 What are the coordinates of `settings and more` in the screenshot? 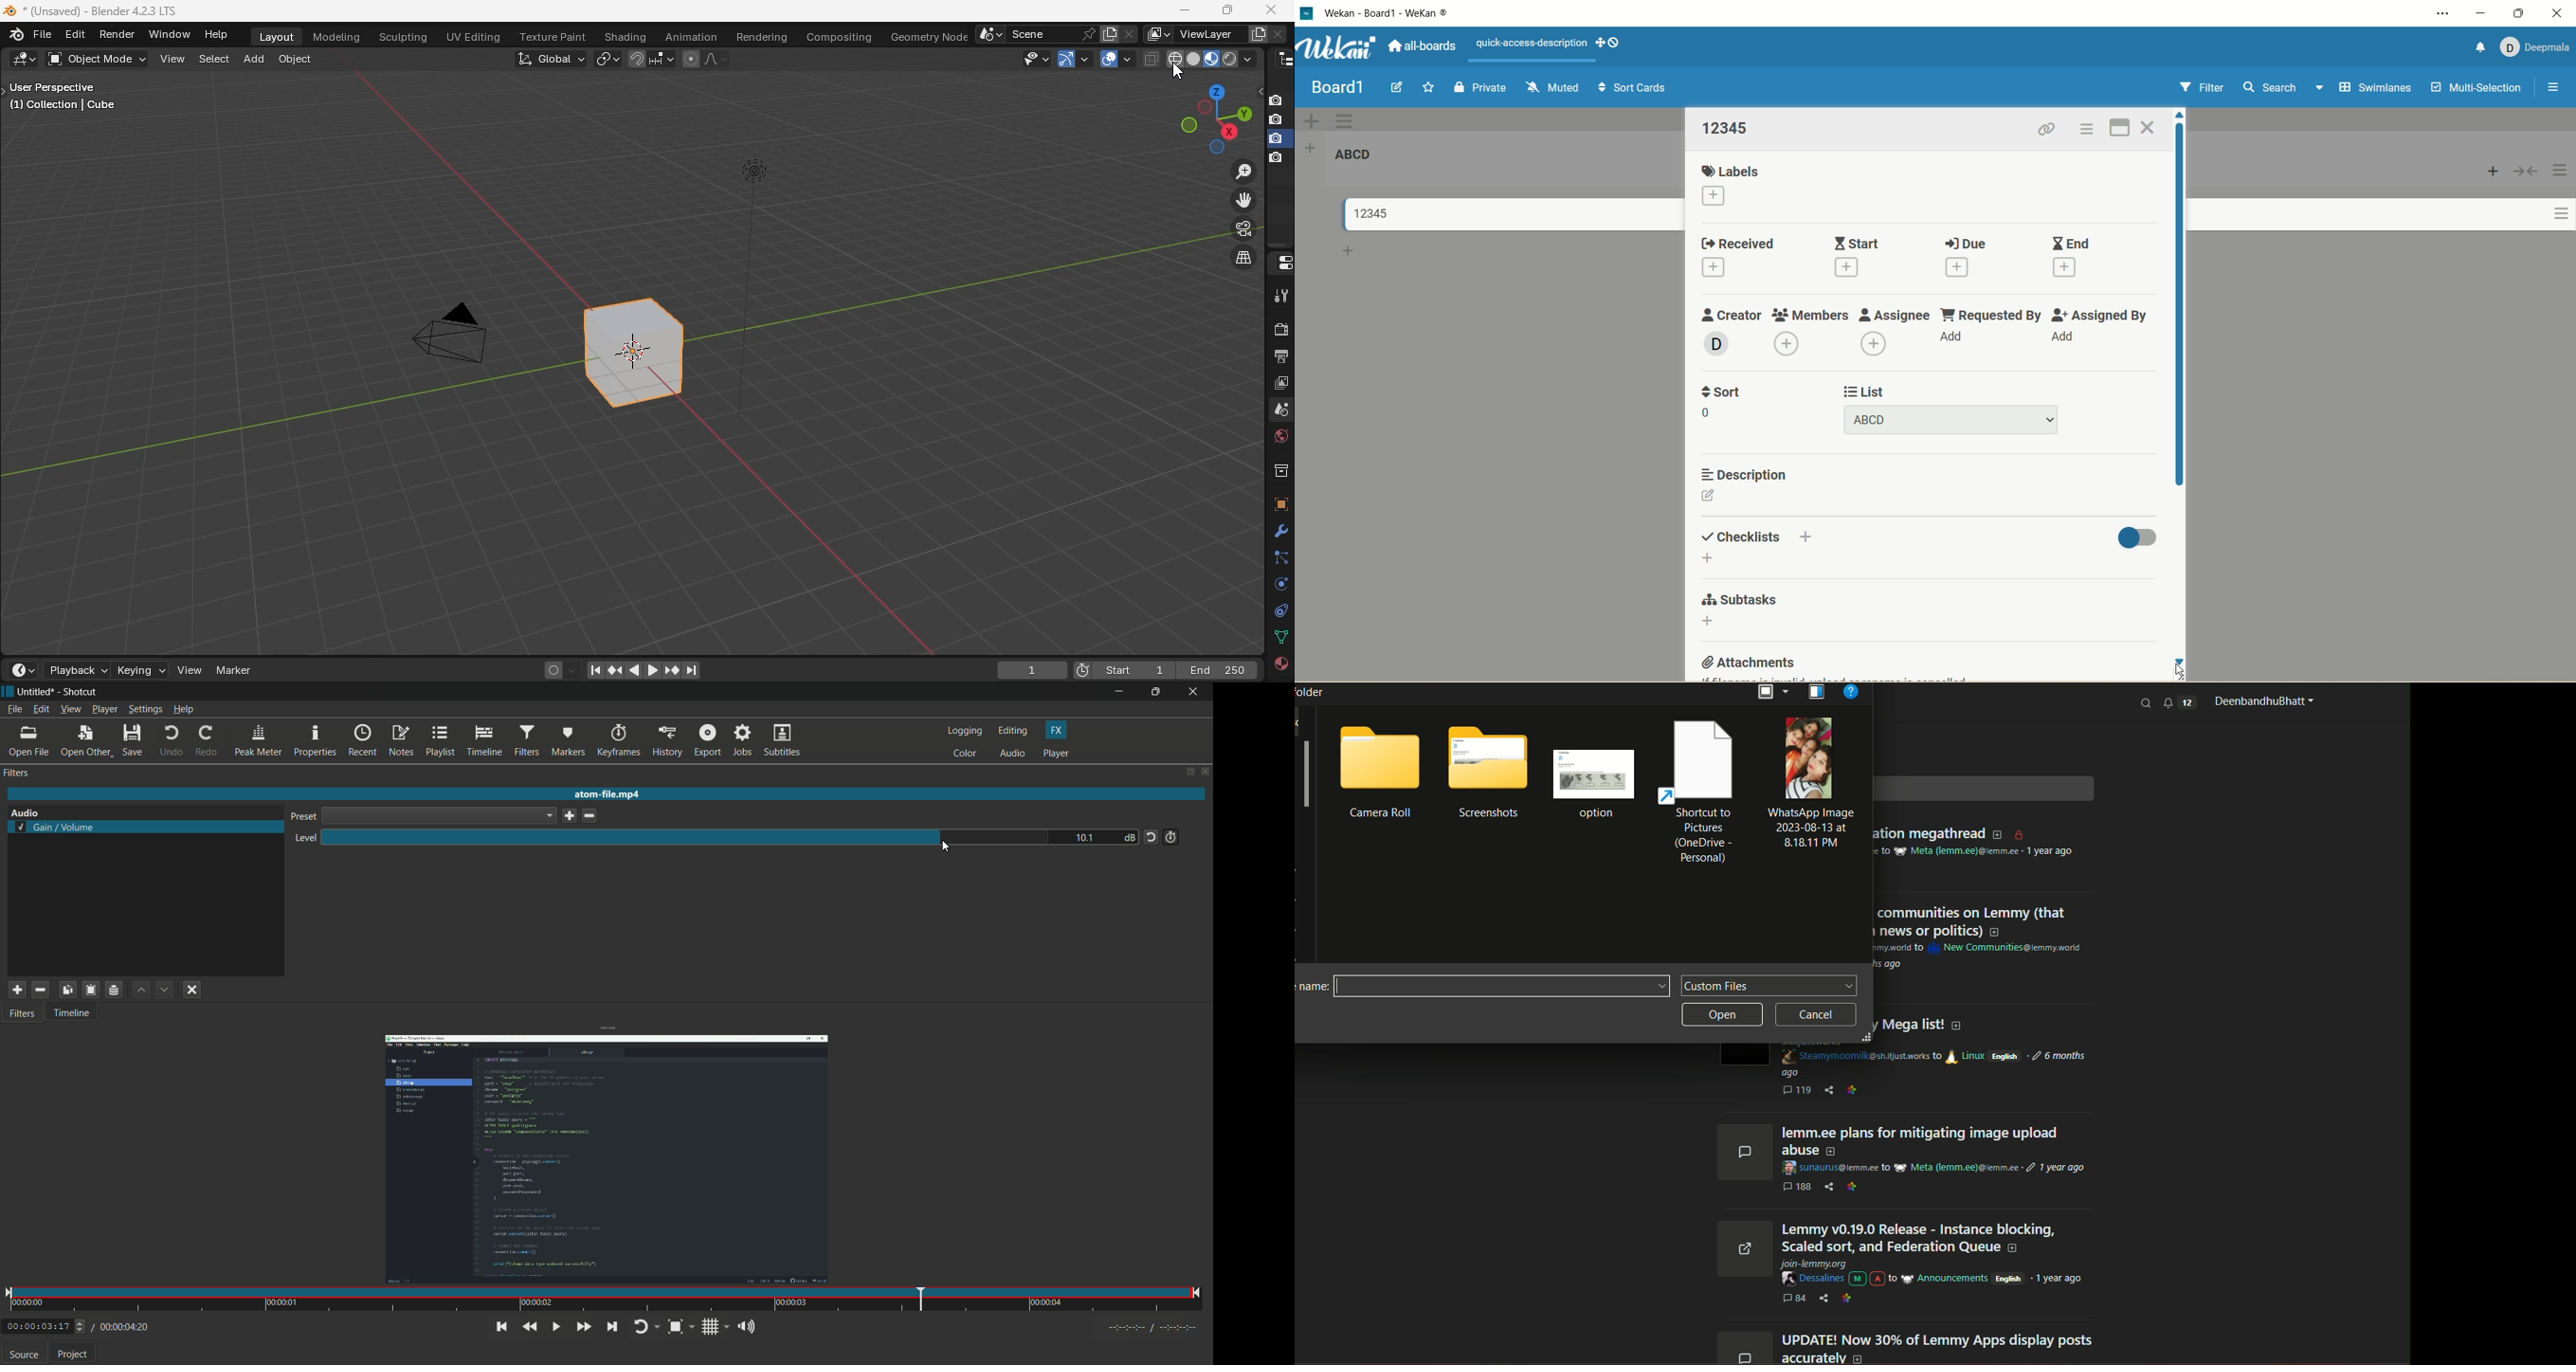 It's located at (2447, 14).